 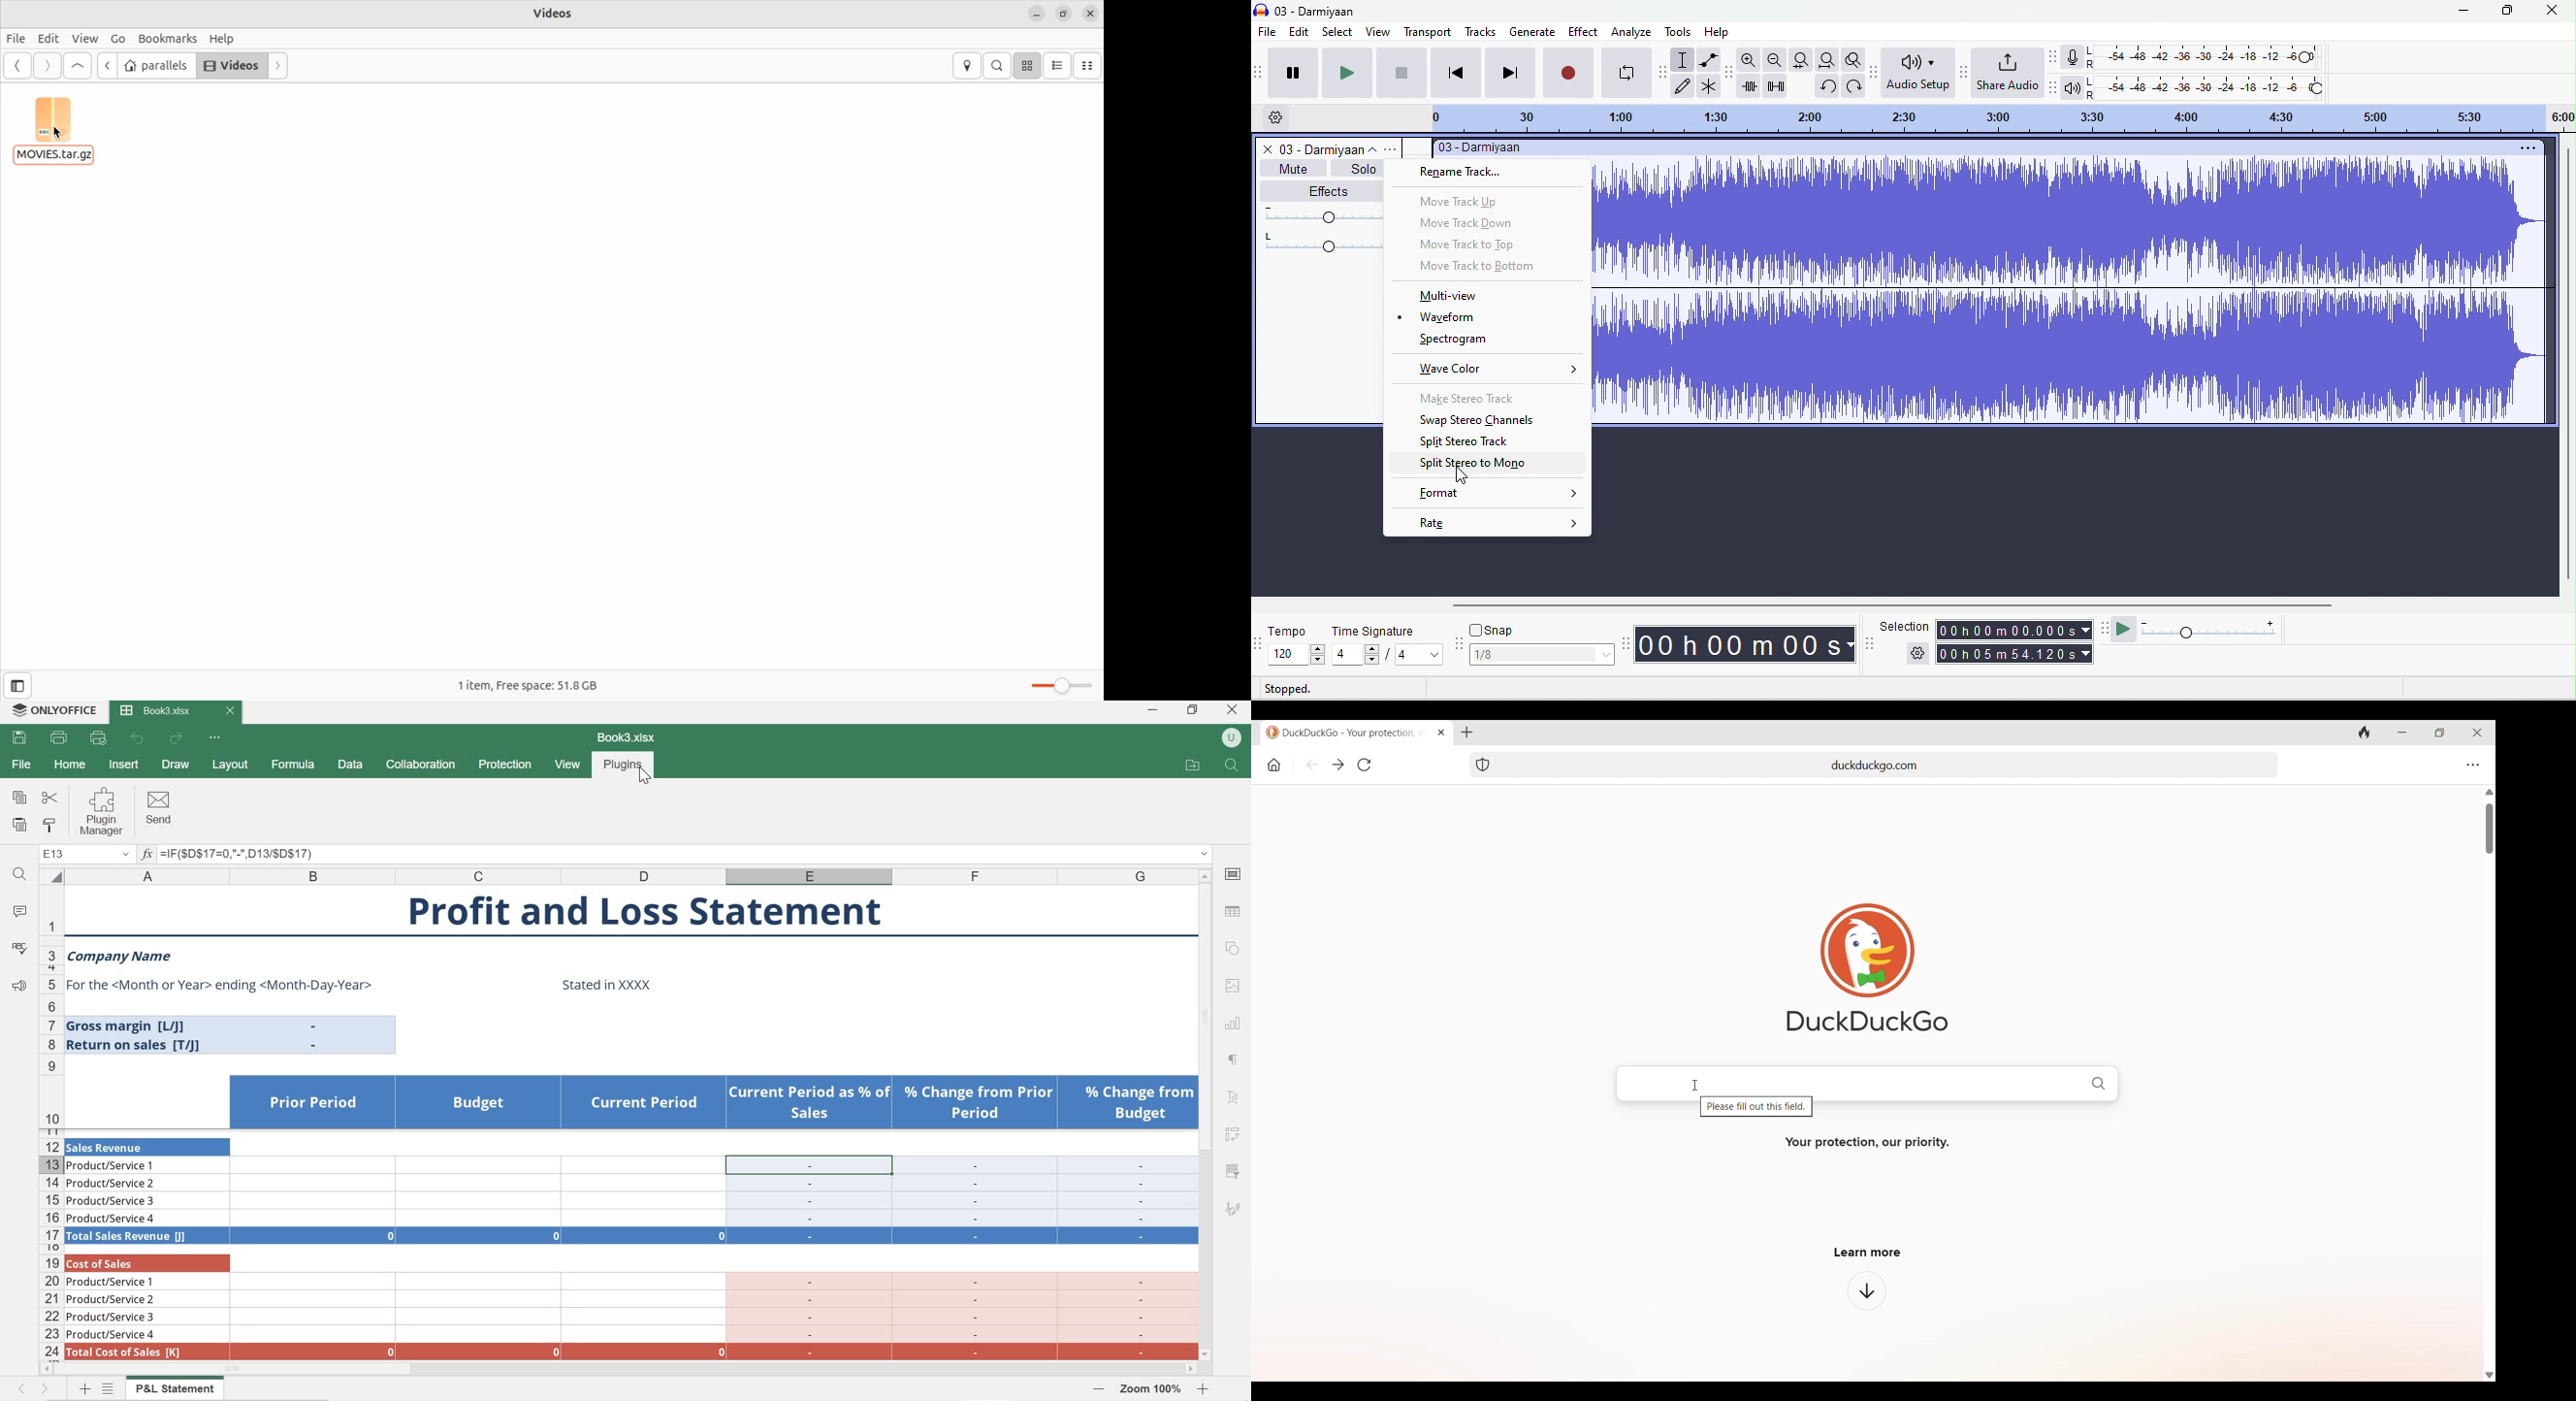 I want to click on multiview, so click(x=1453, y=297).